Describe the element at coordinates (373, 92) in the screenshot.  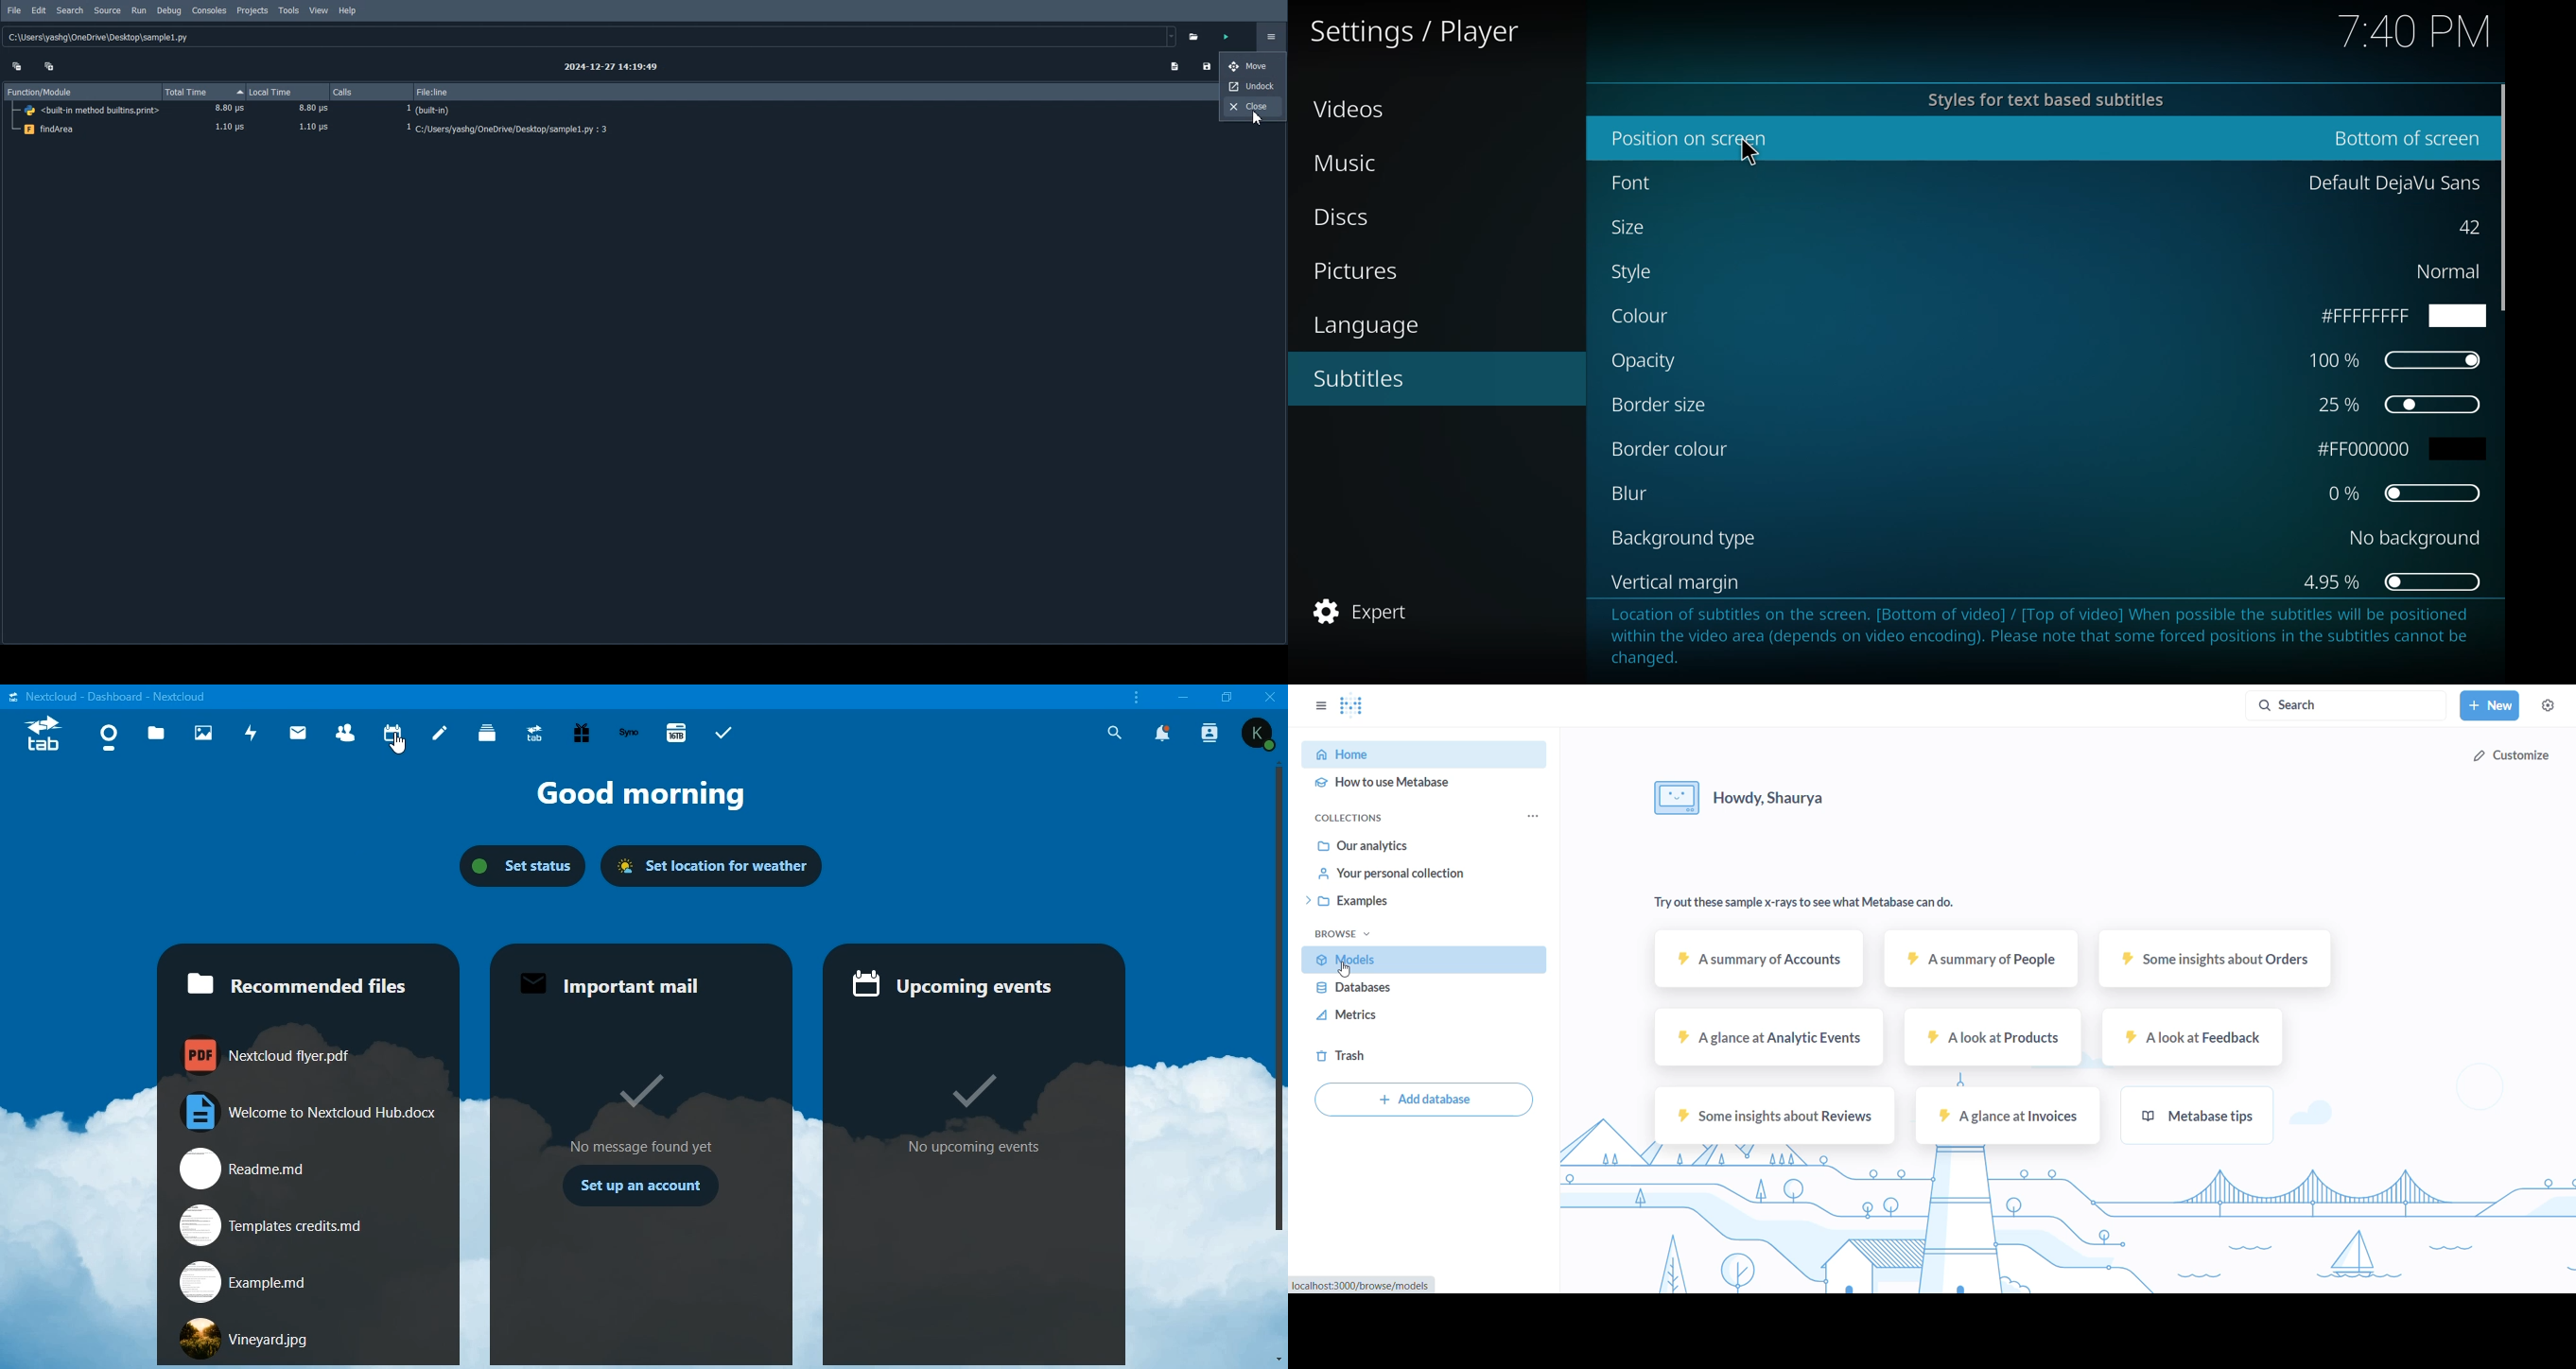
I see `Calls` at that location.